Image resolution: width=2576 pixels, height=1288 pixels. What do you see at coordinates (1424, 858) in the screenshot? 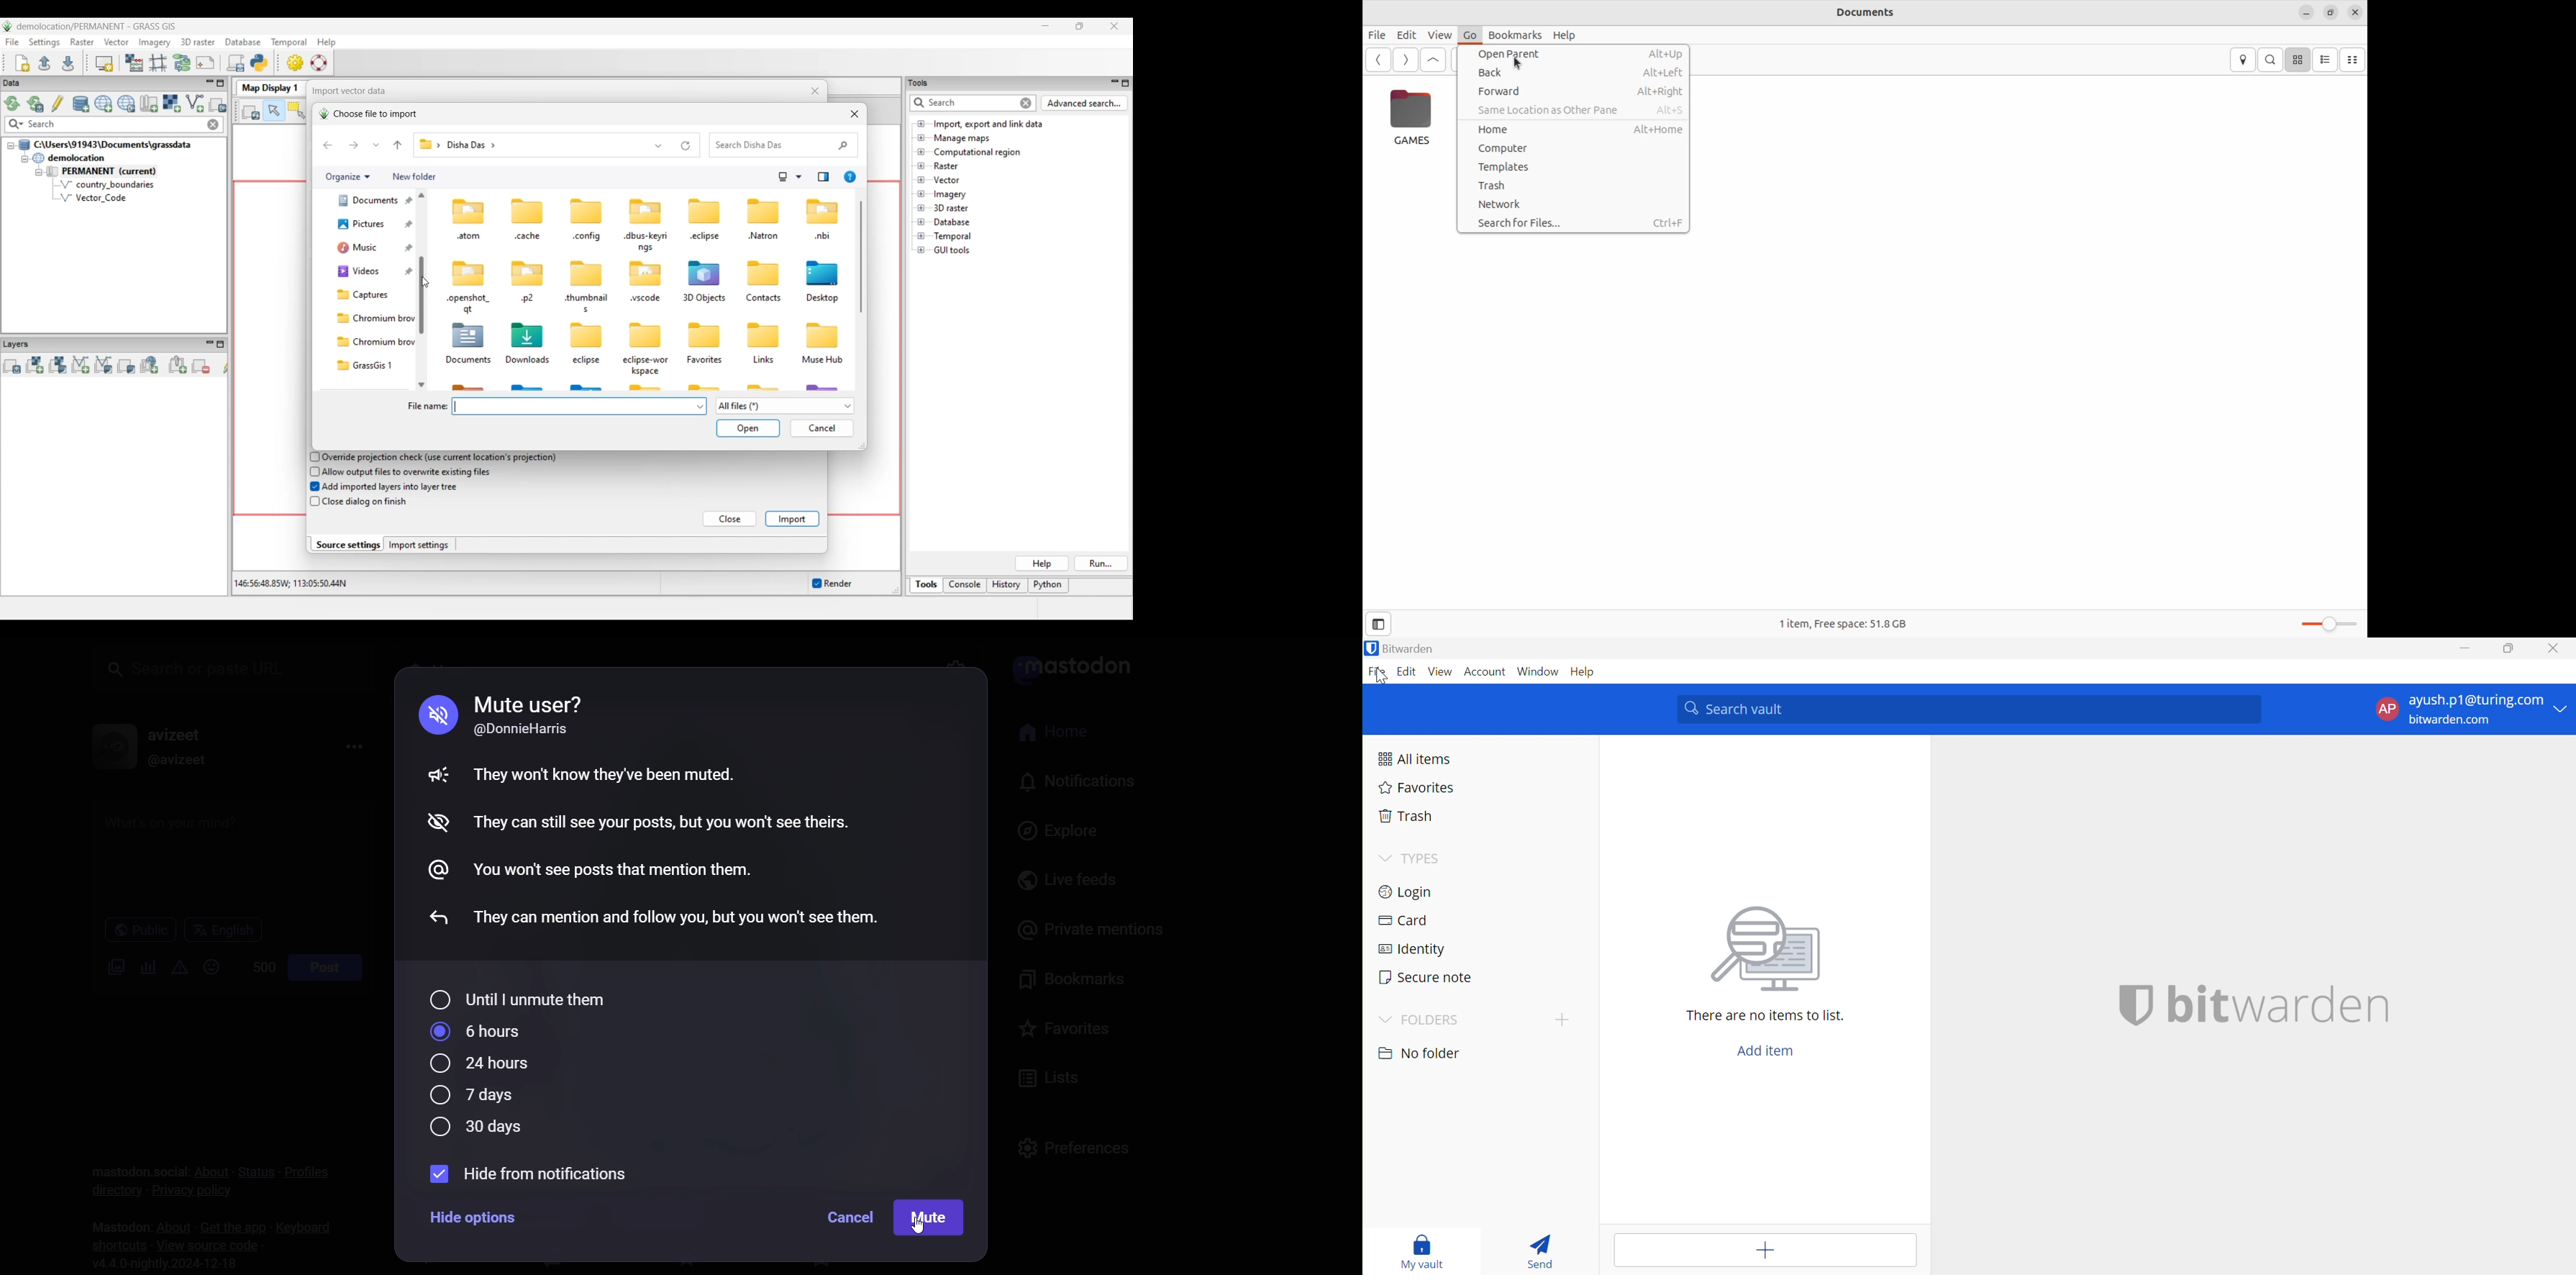
I see `TYPES` at bounding box center [1424, 858].